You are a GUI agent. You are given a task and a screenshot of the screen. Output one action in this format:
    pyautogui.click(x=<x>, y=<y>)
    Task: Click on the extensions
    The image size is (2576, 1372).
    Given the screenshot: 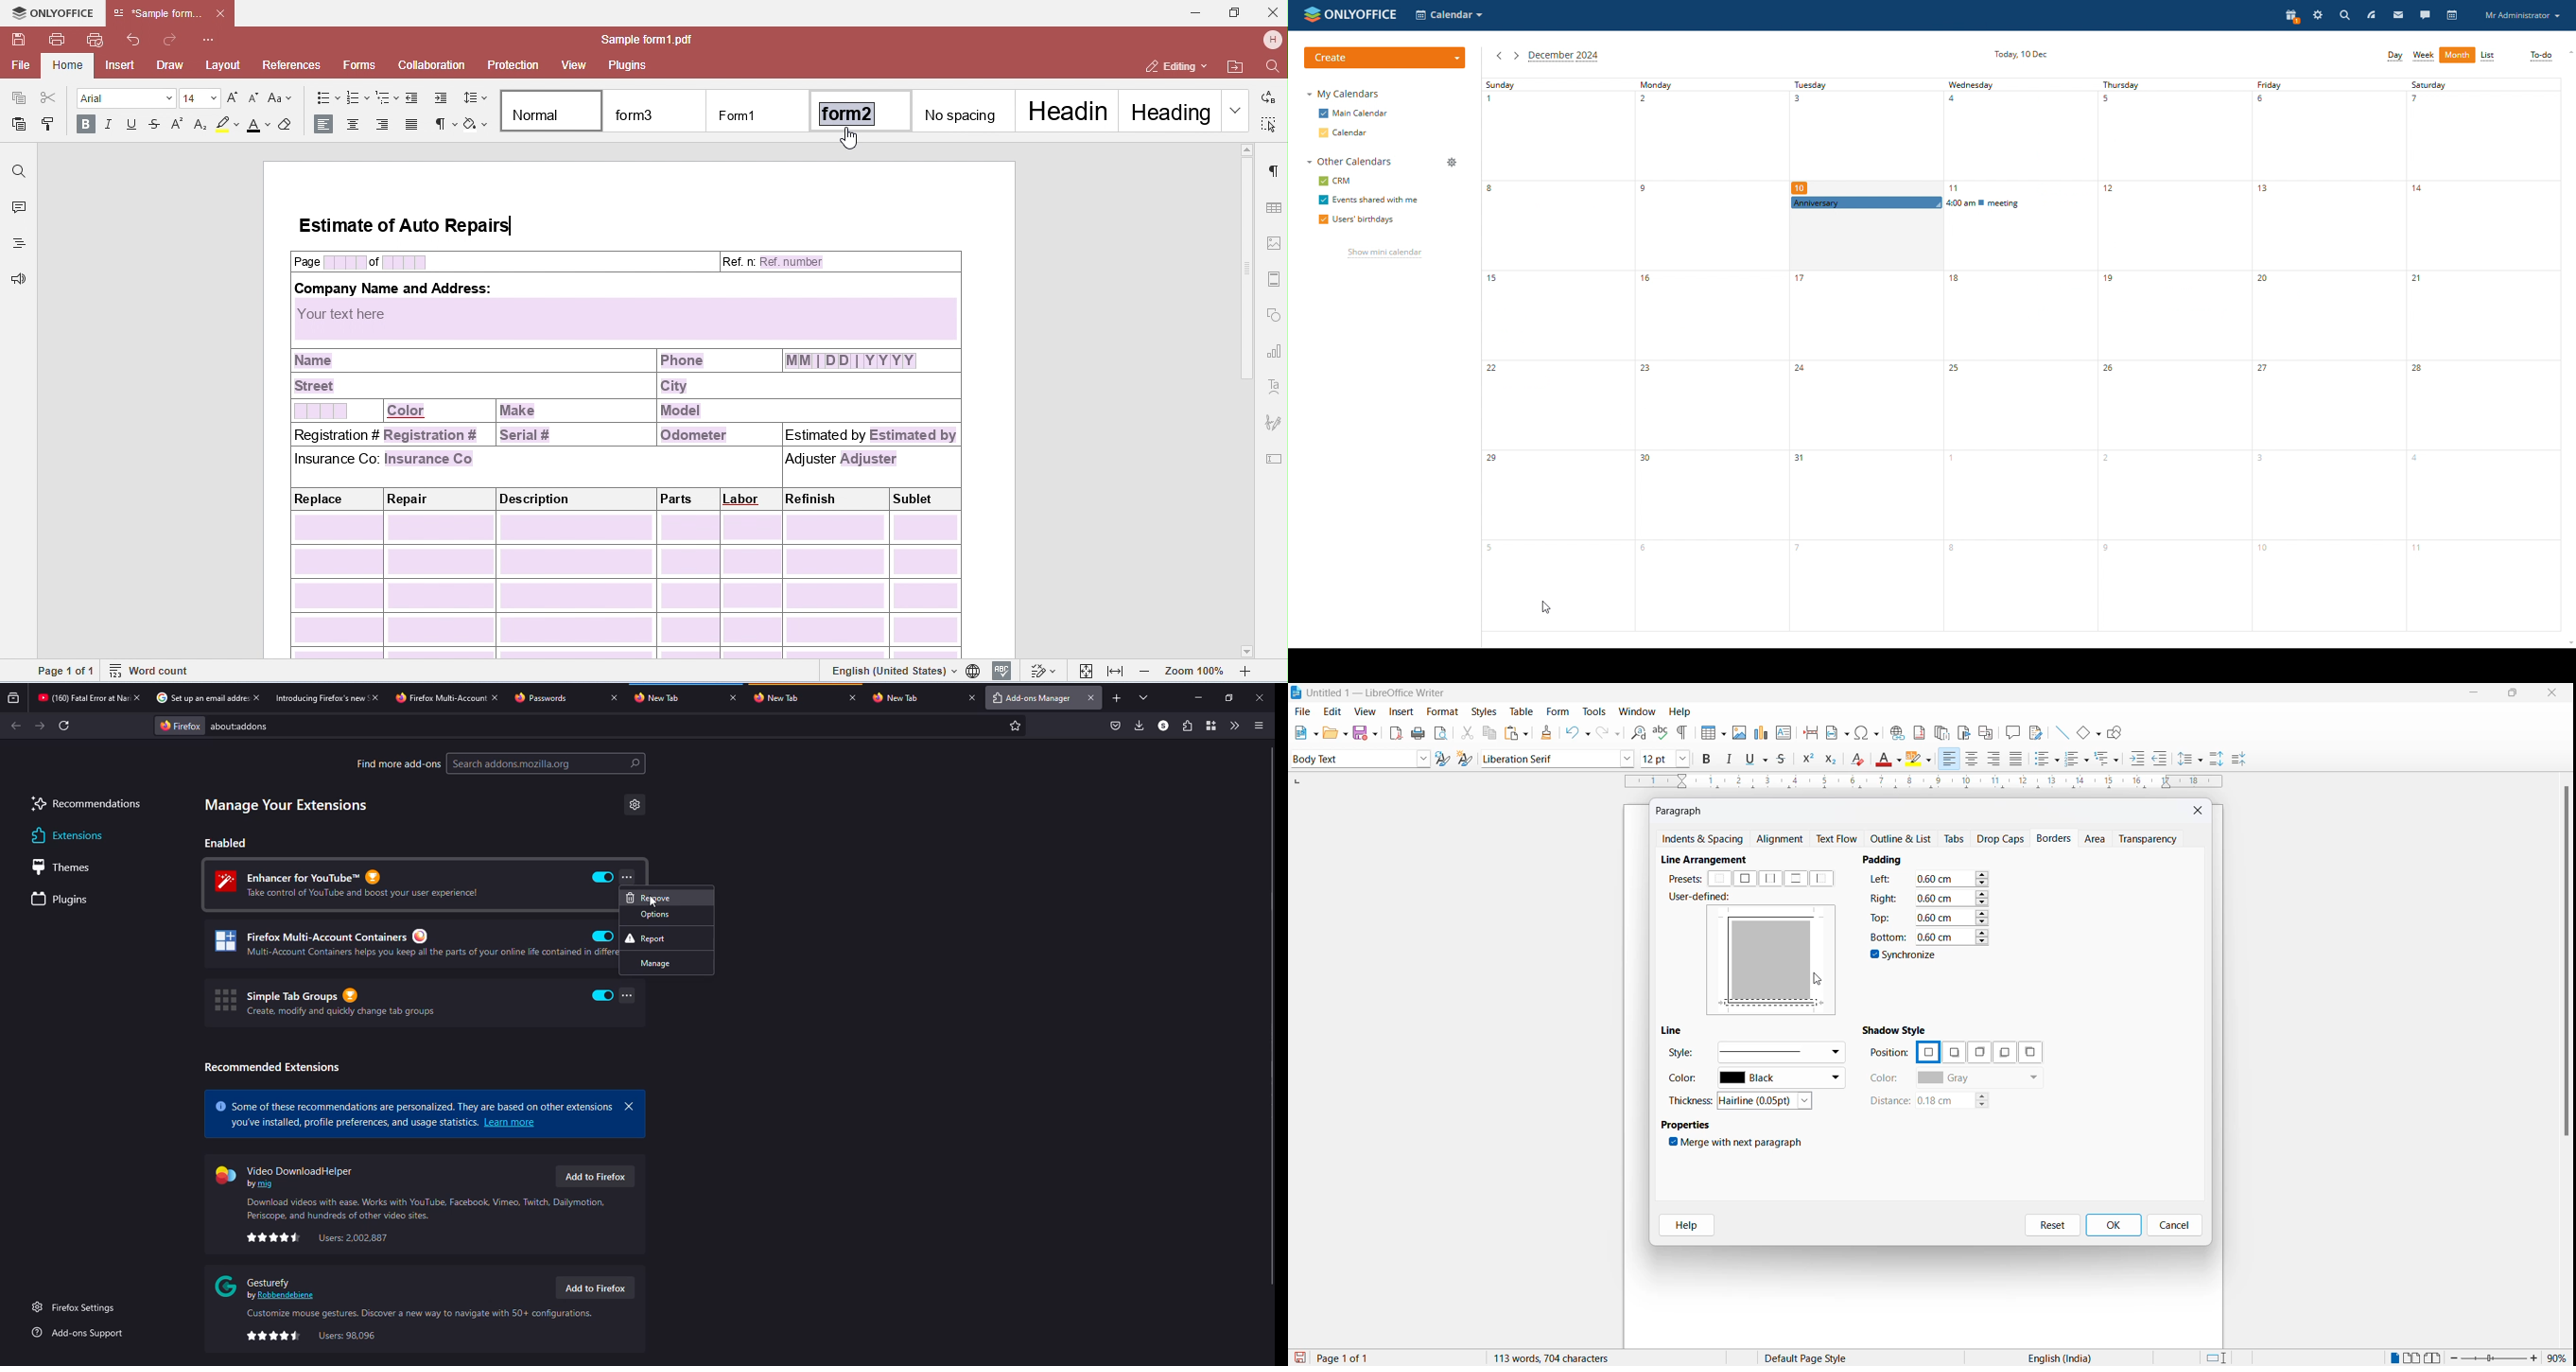 What is the action you would take?
    pyautogui.click(x=1186, y=726)
    